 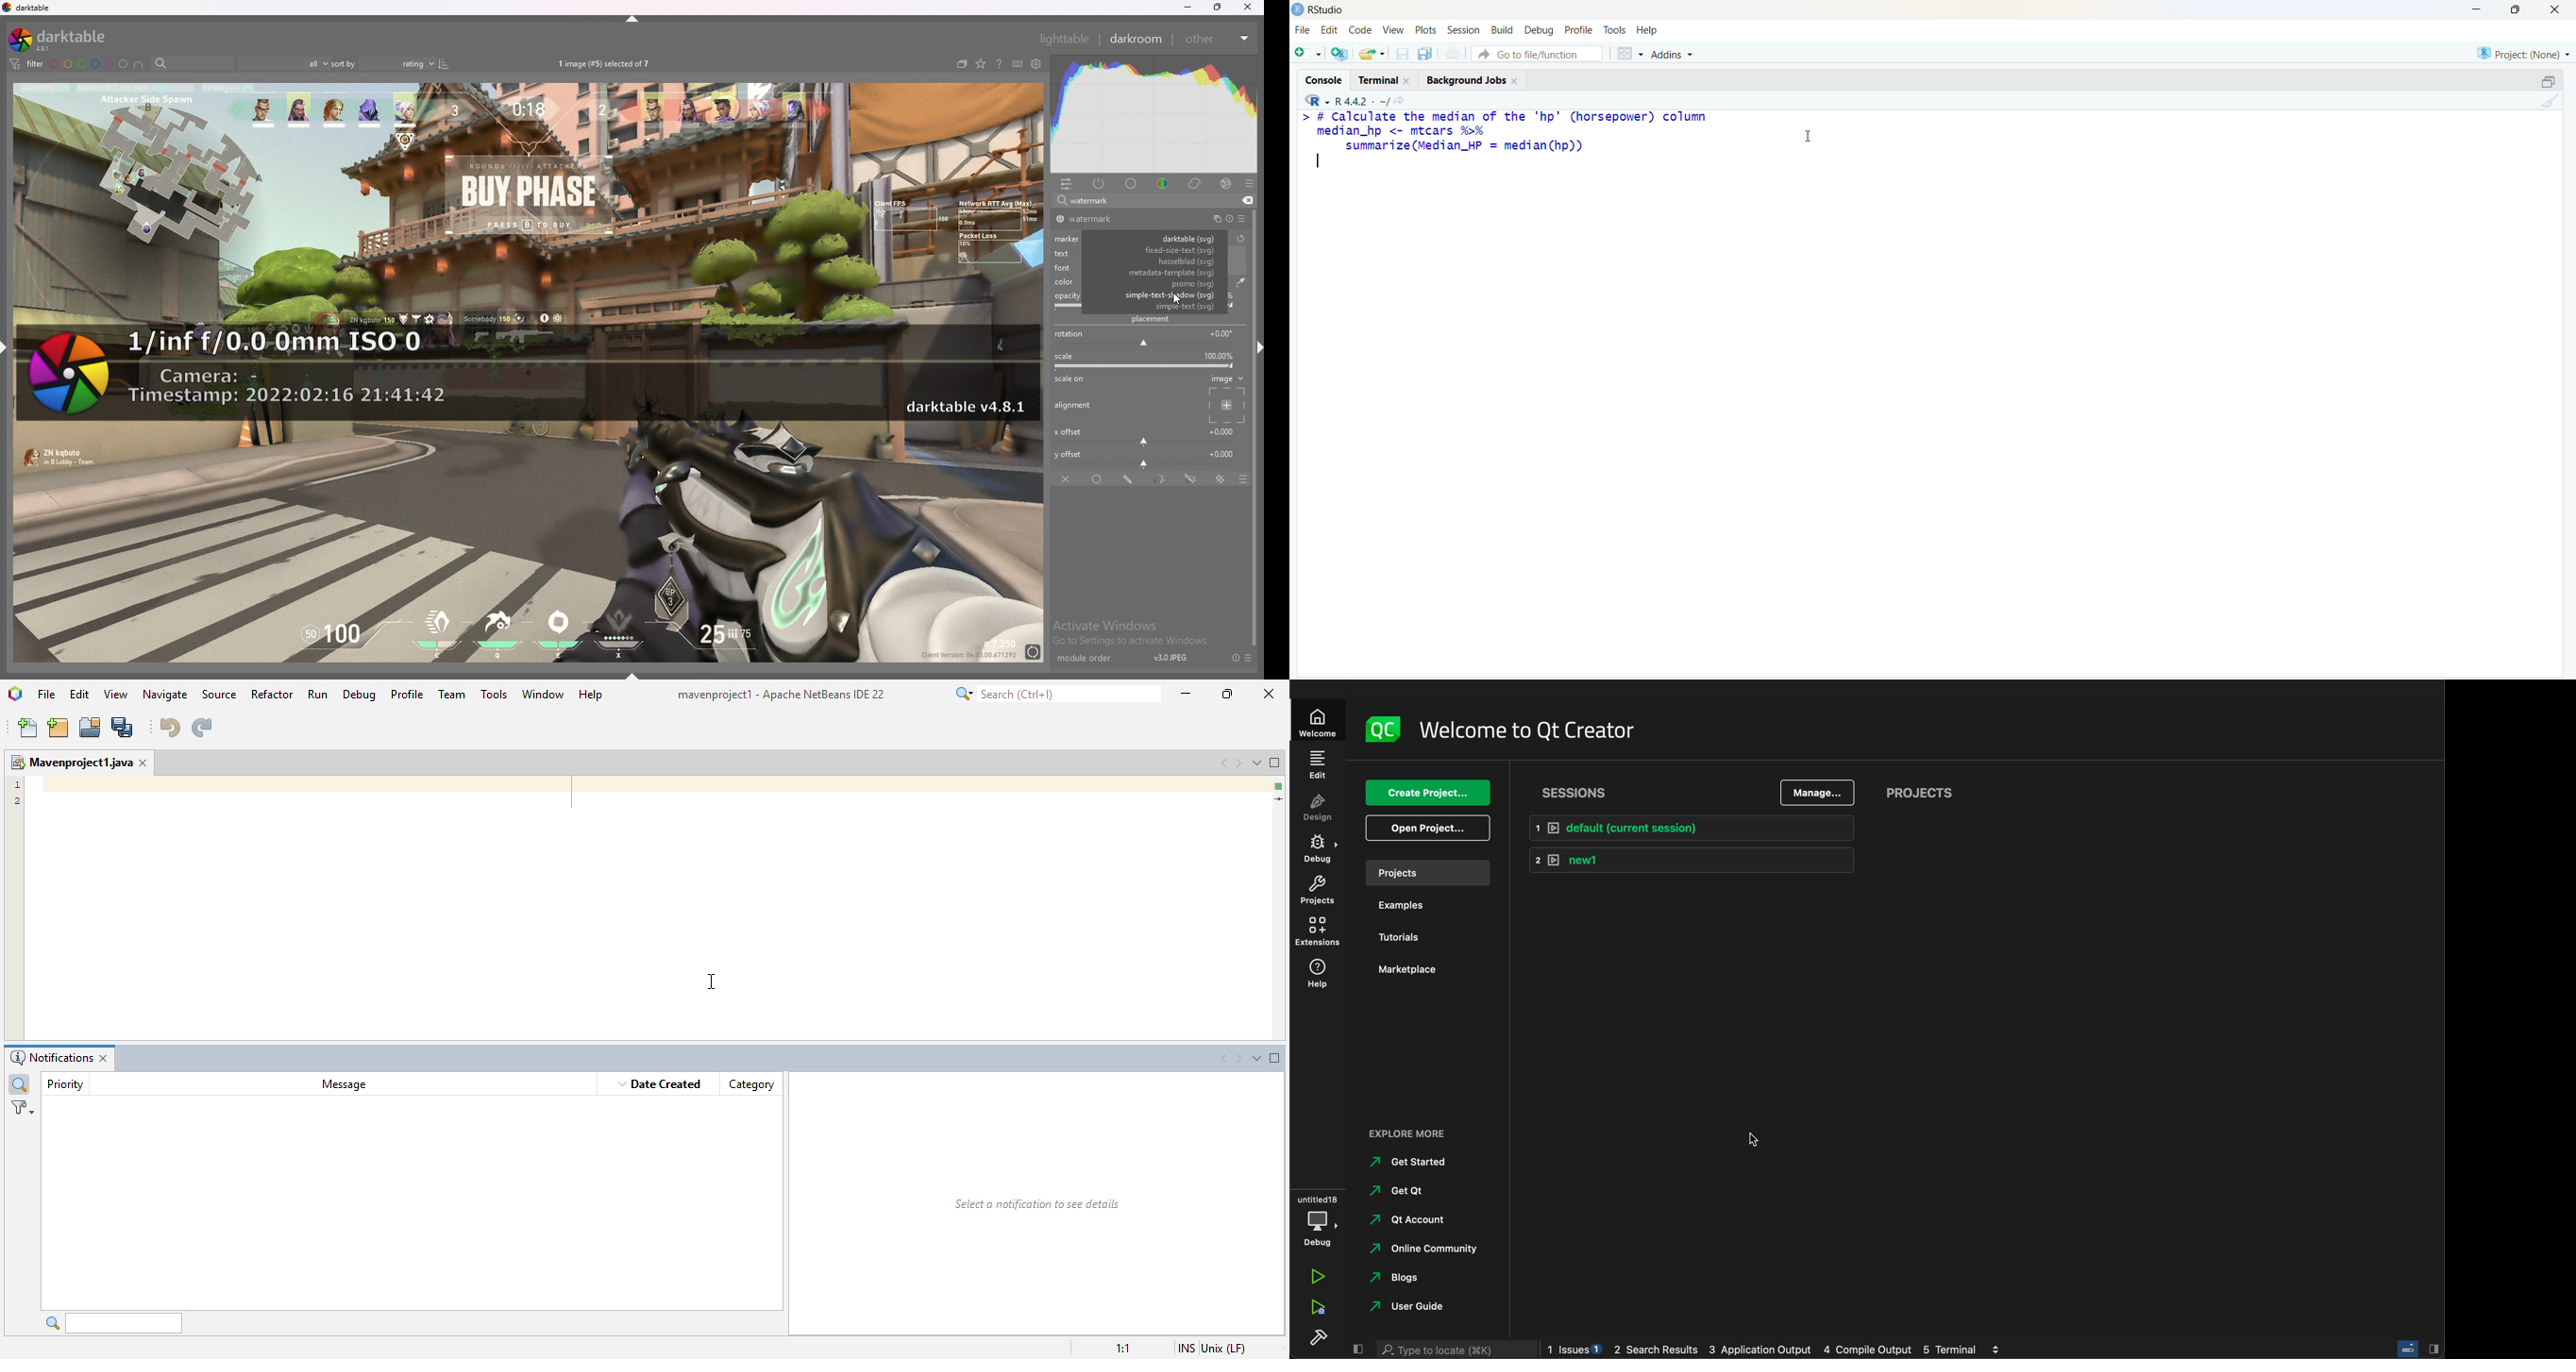 I want to click on parametric mask, so click(x=1162, y=479).